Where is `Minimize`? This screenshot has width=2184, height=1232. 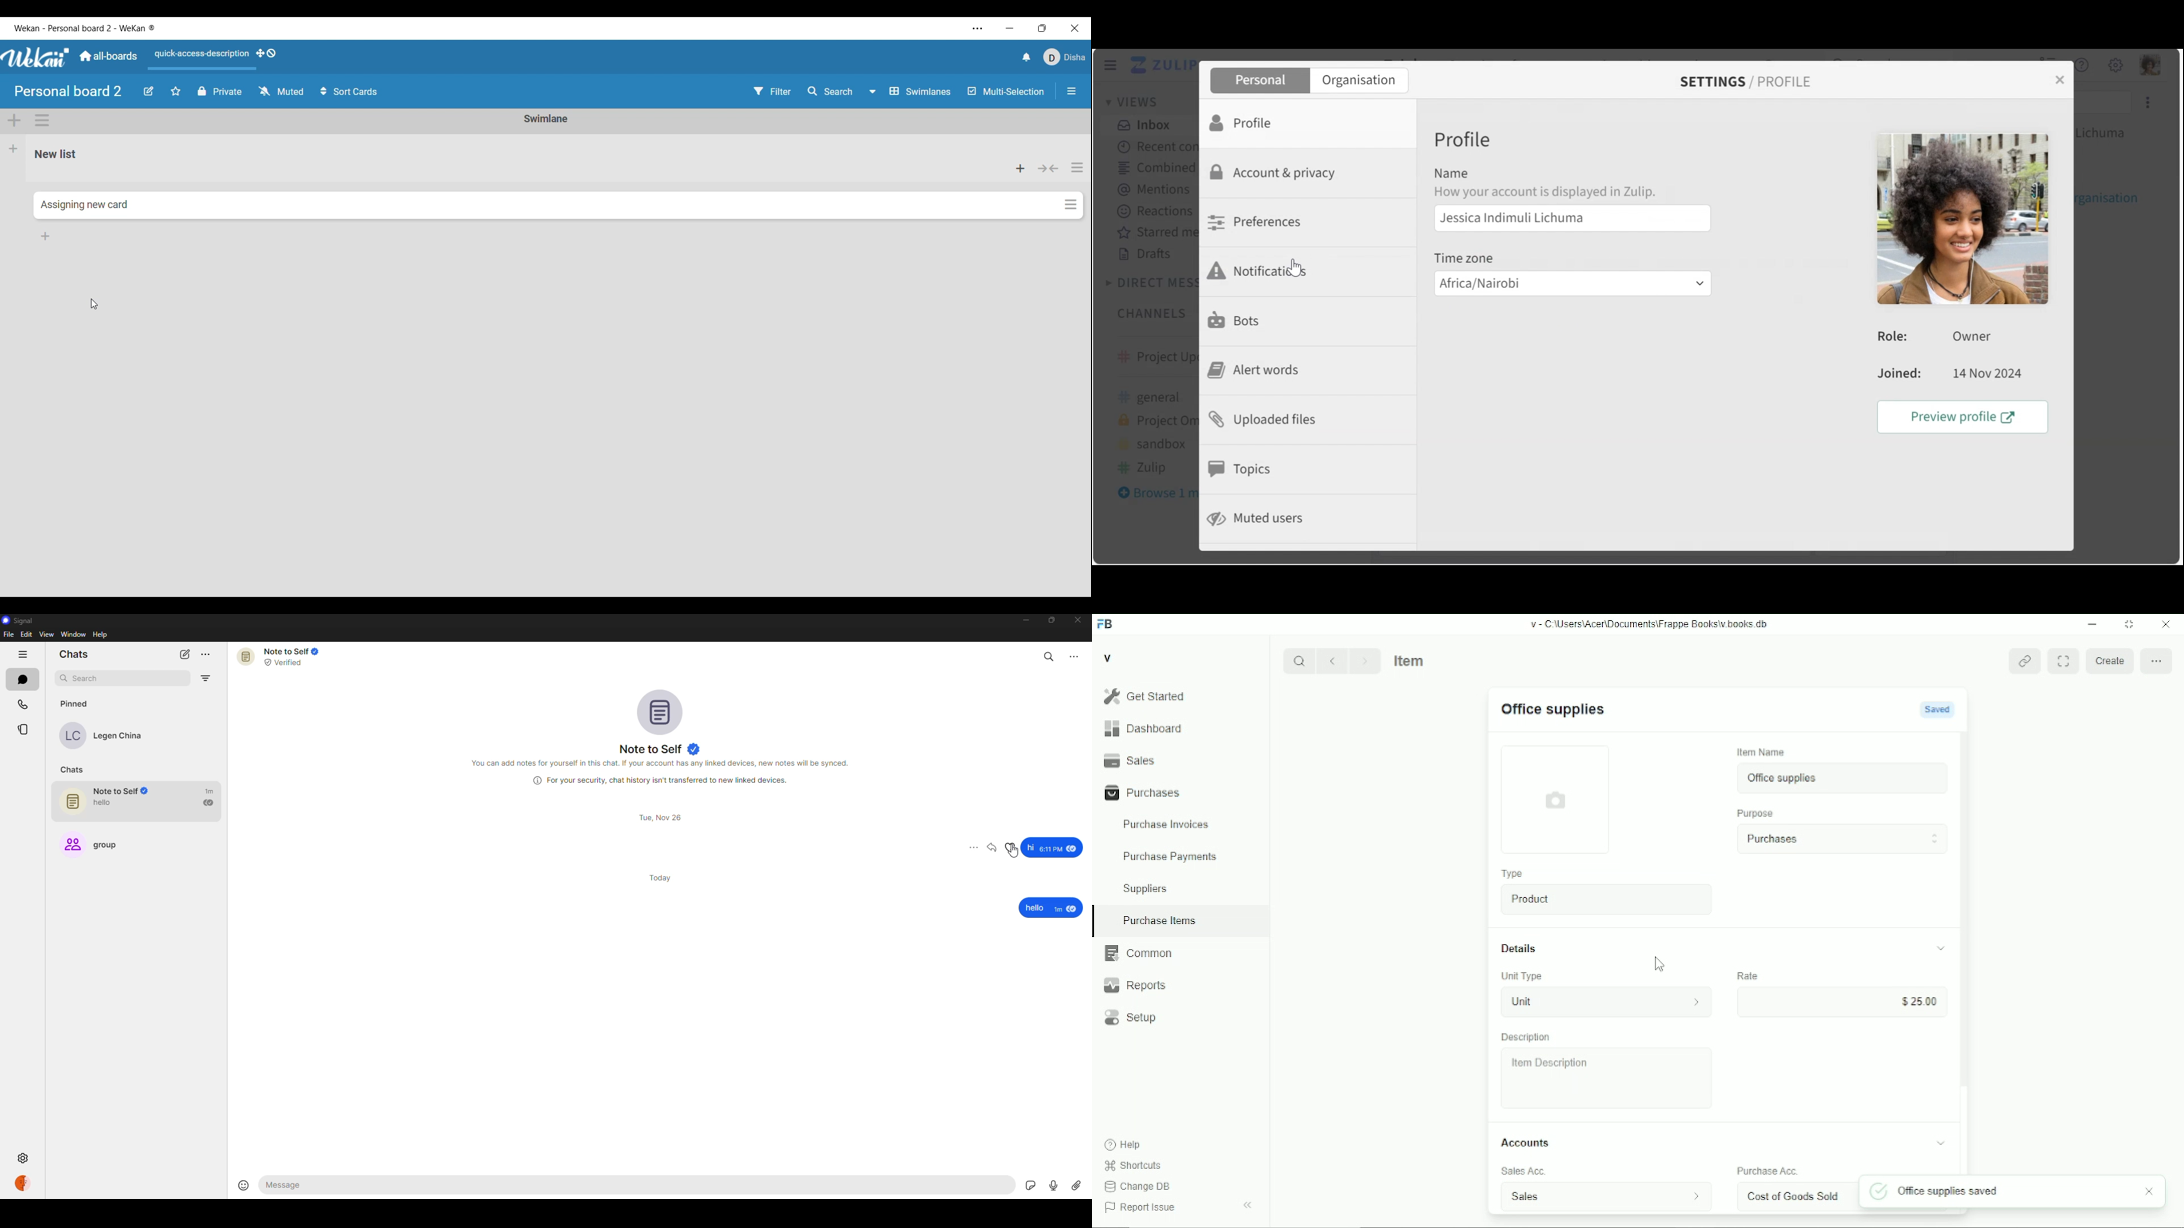
Minimize is located at coordinates (2092, 624).